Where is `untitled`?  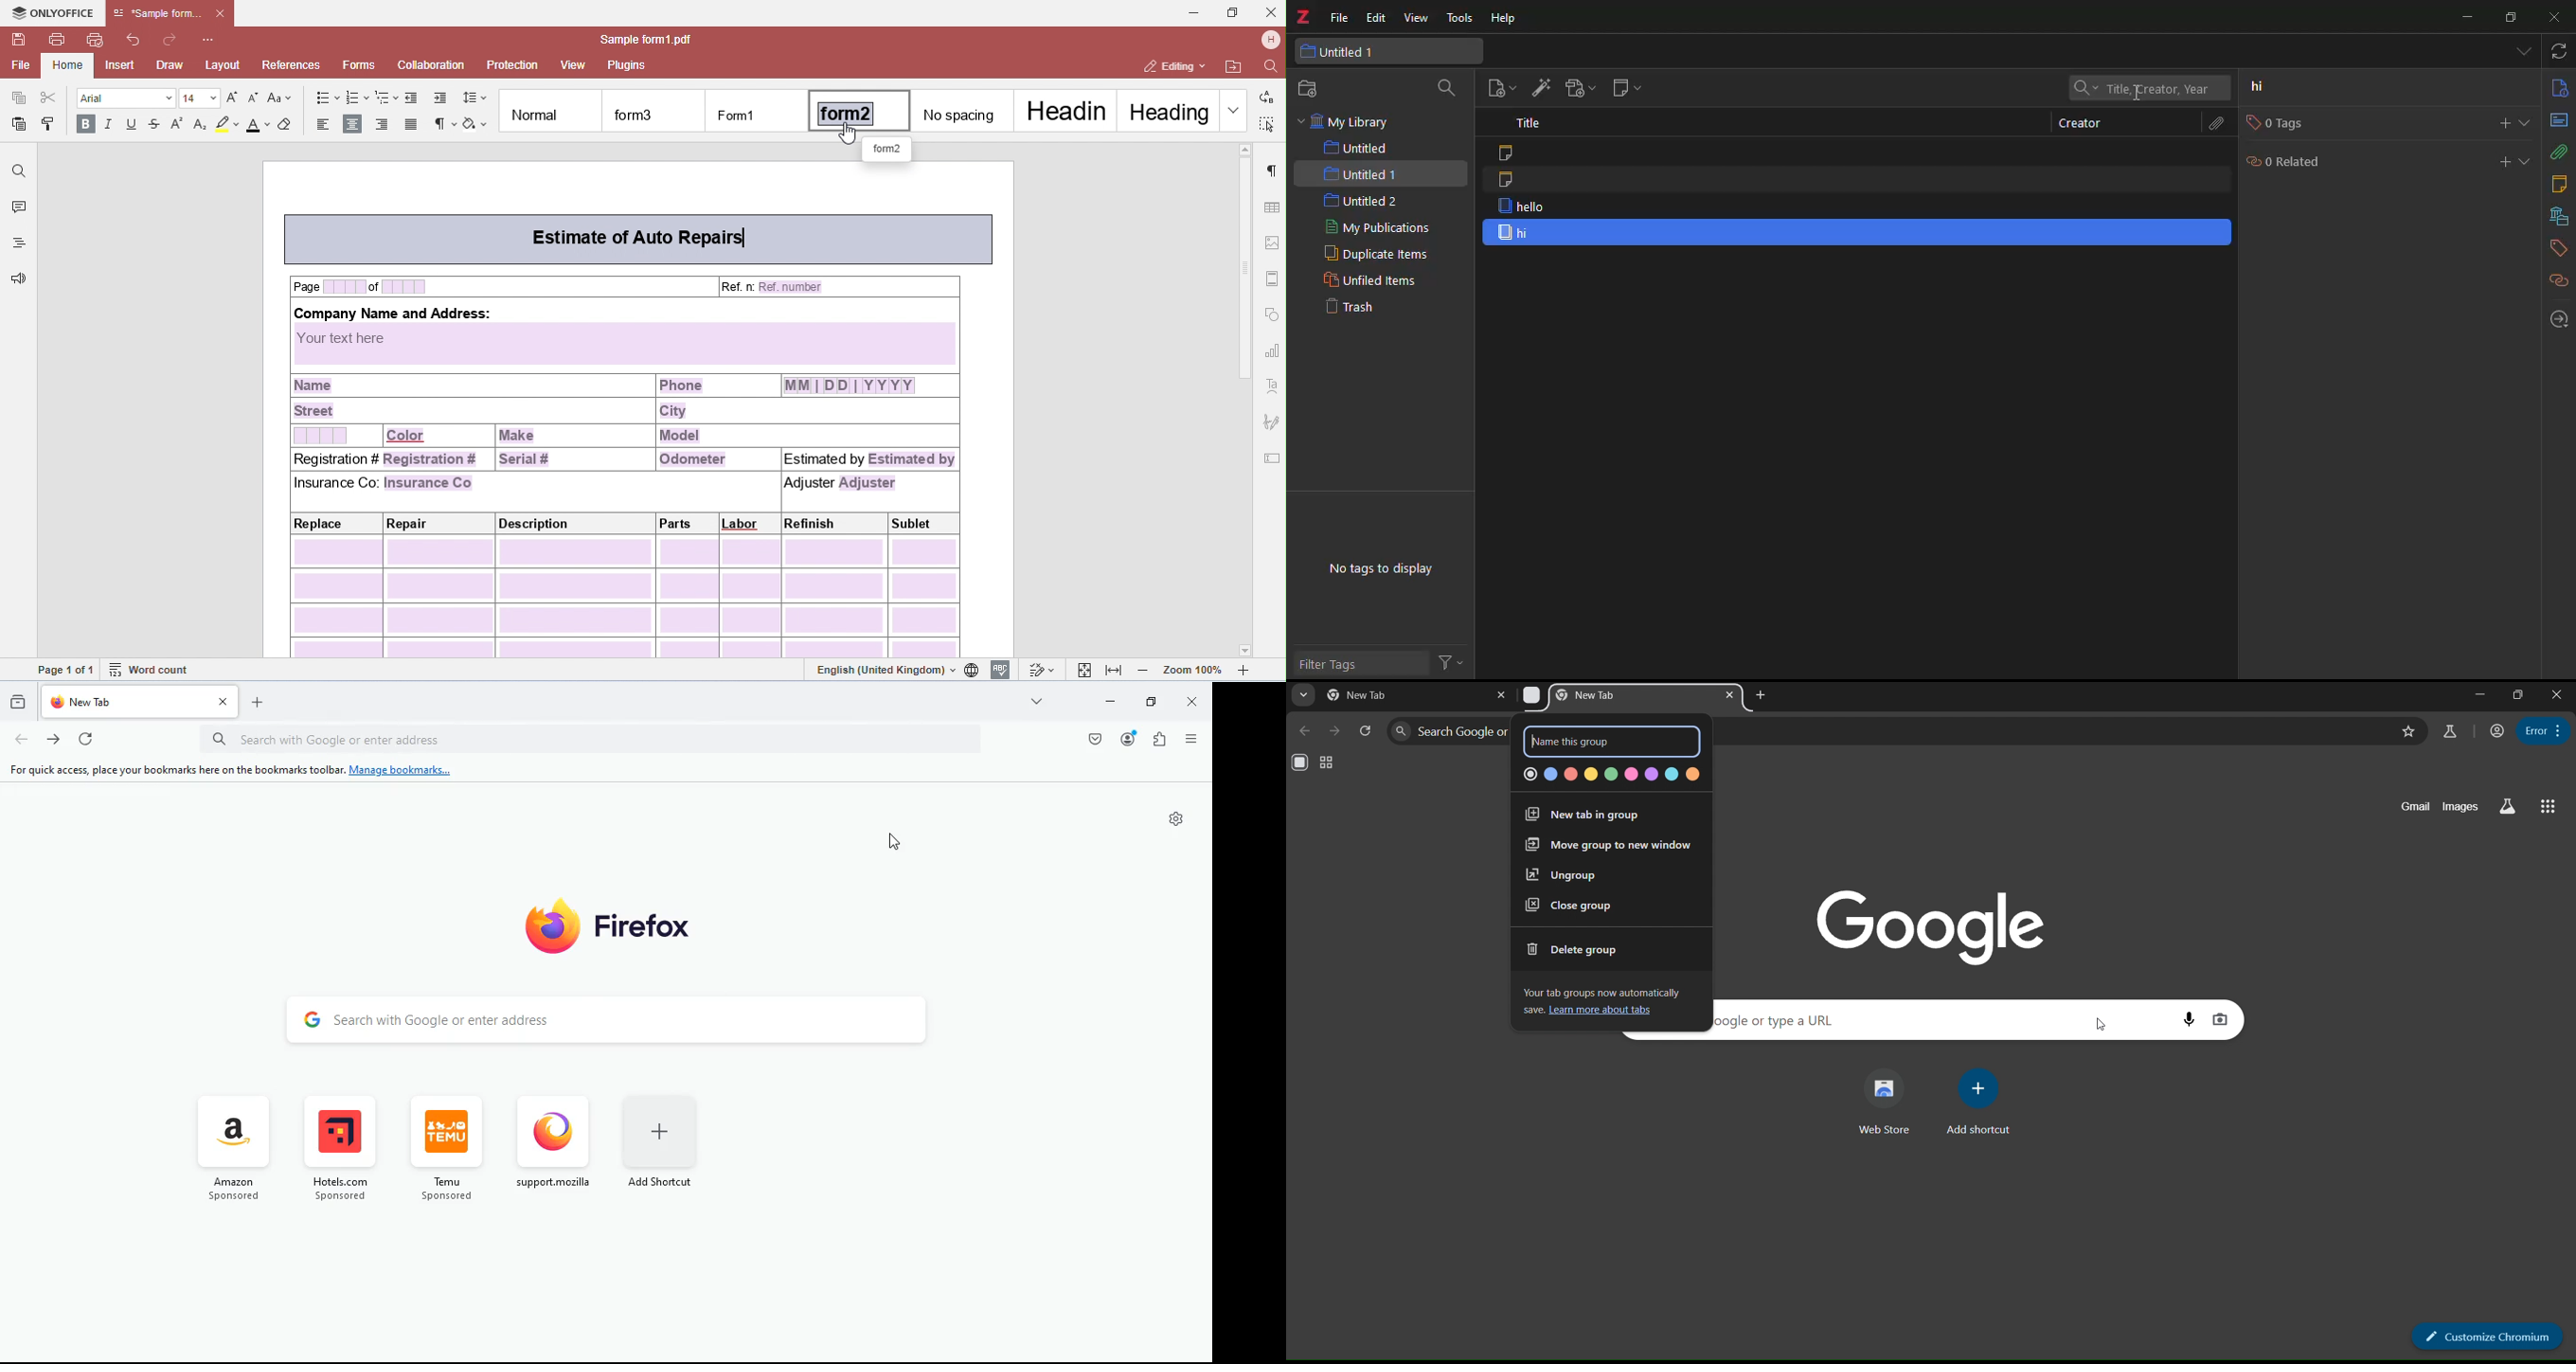 untitled is located at coordinates (1360, 148).